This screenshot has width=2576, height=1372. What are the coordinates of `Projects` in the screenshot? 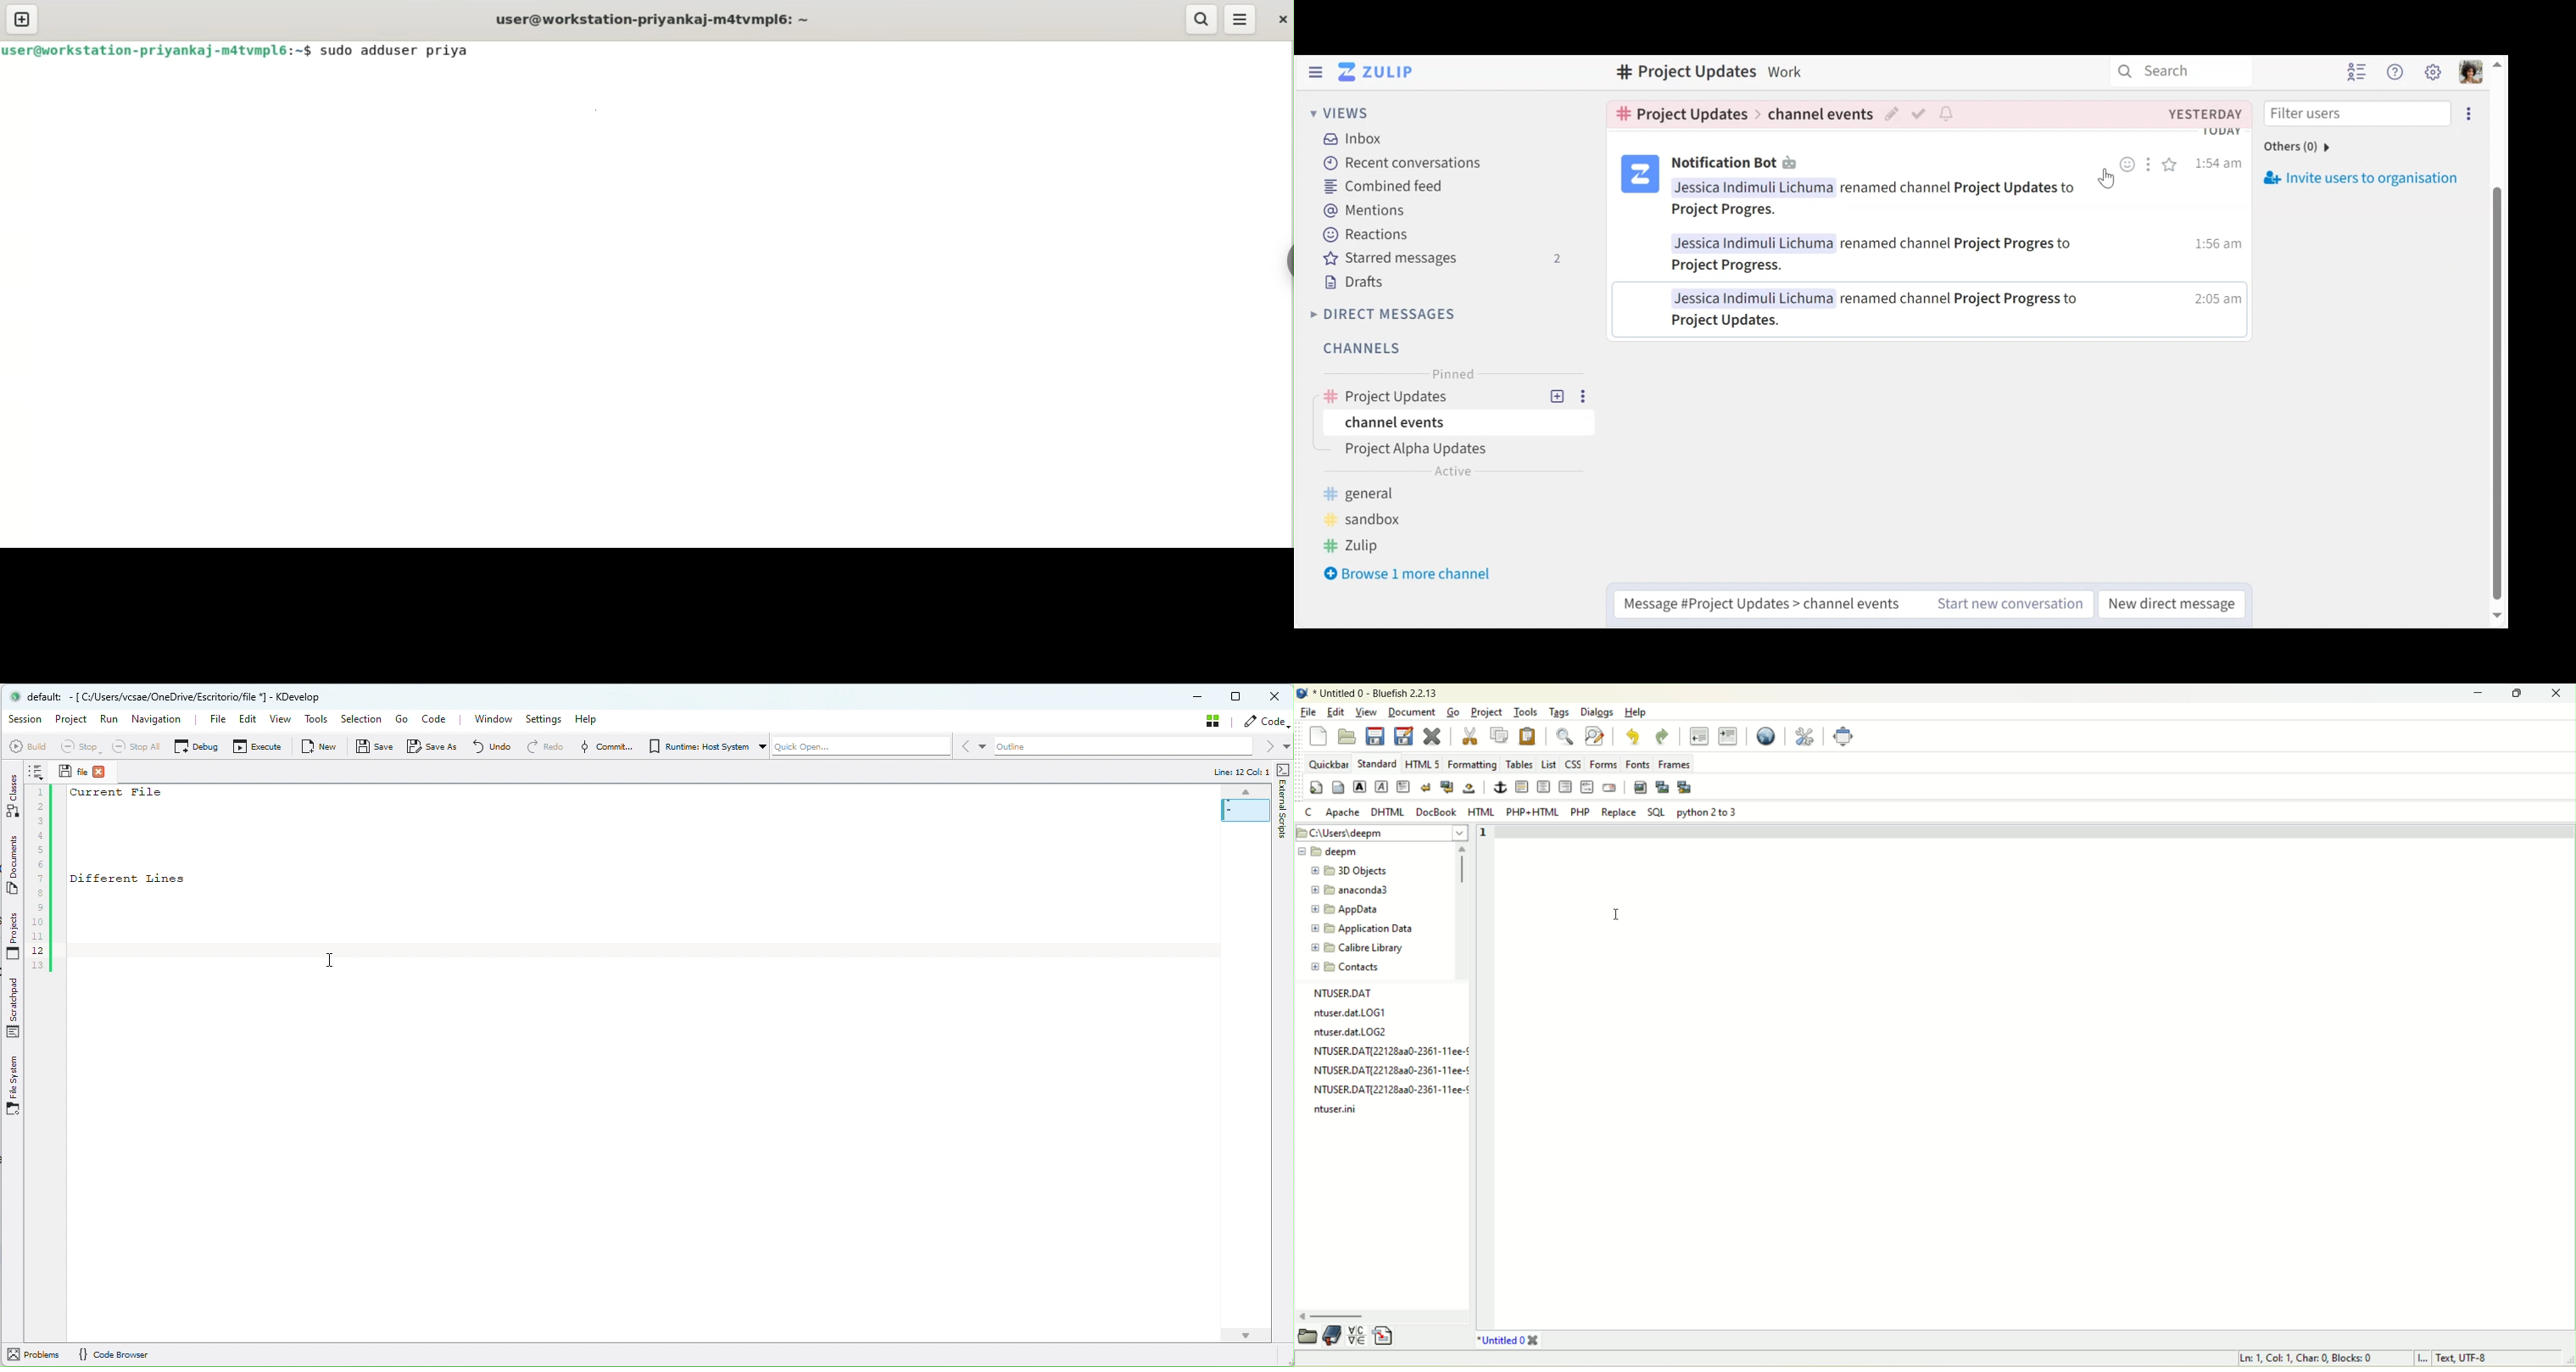 It's located at (9, 938).